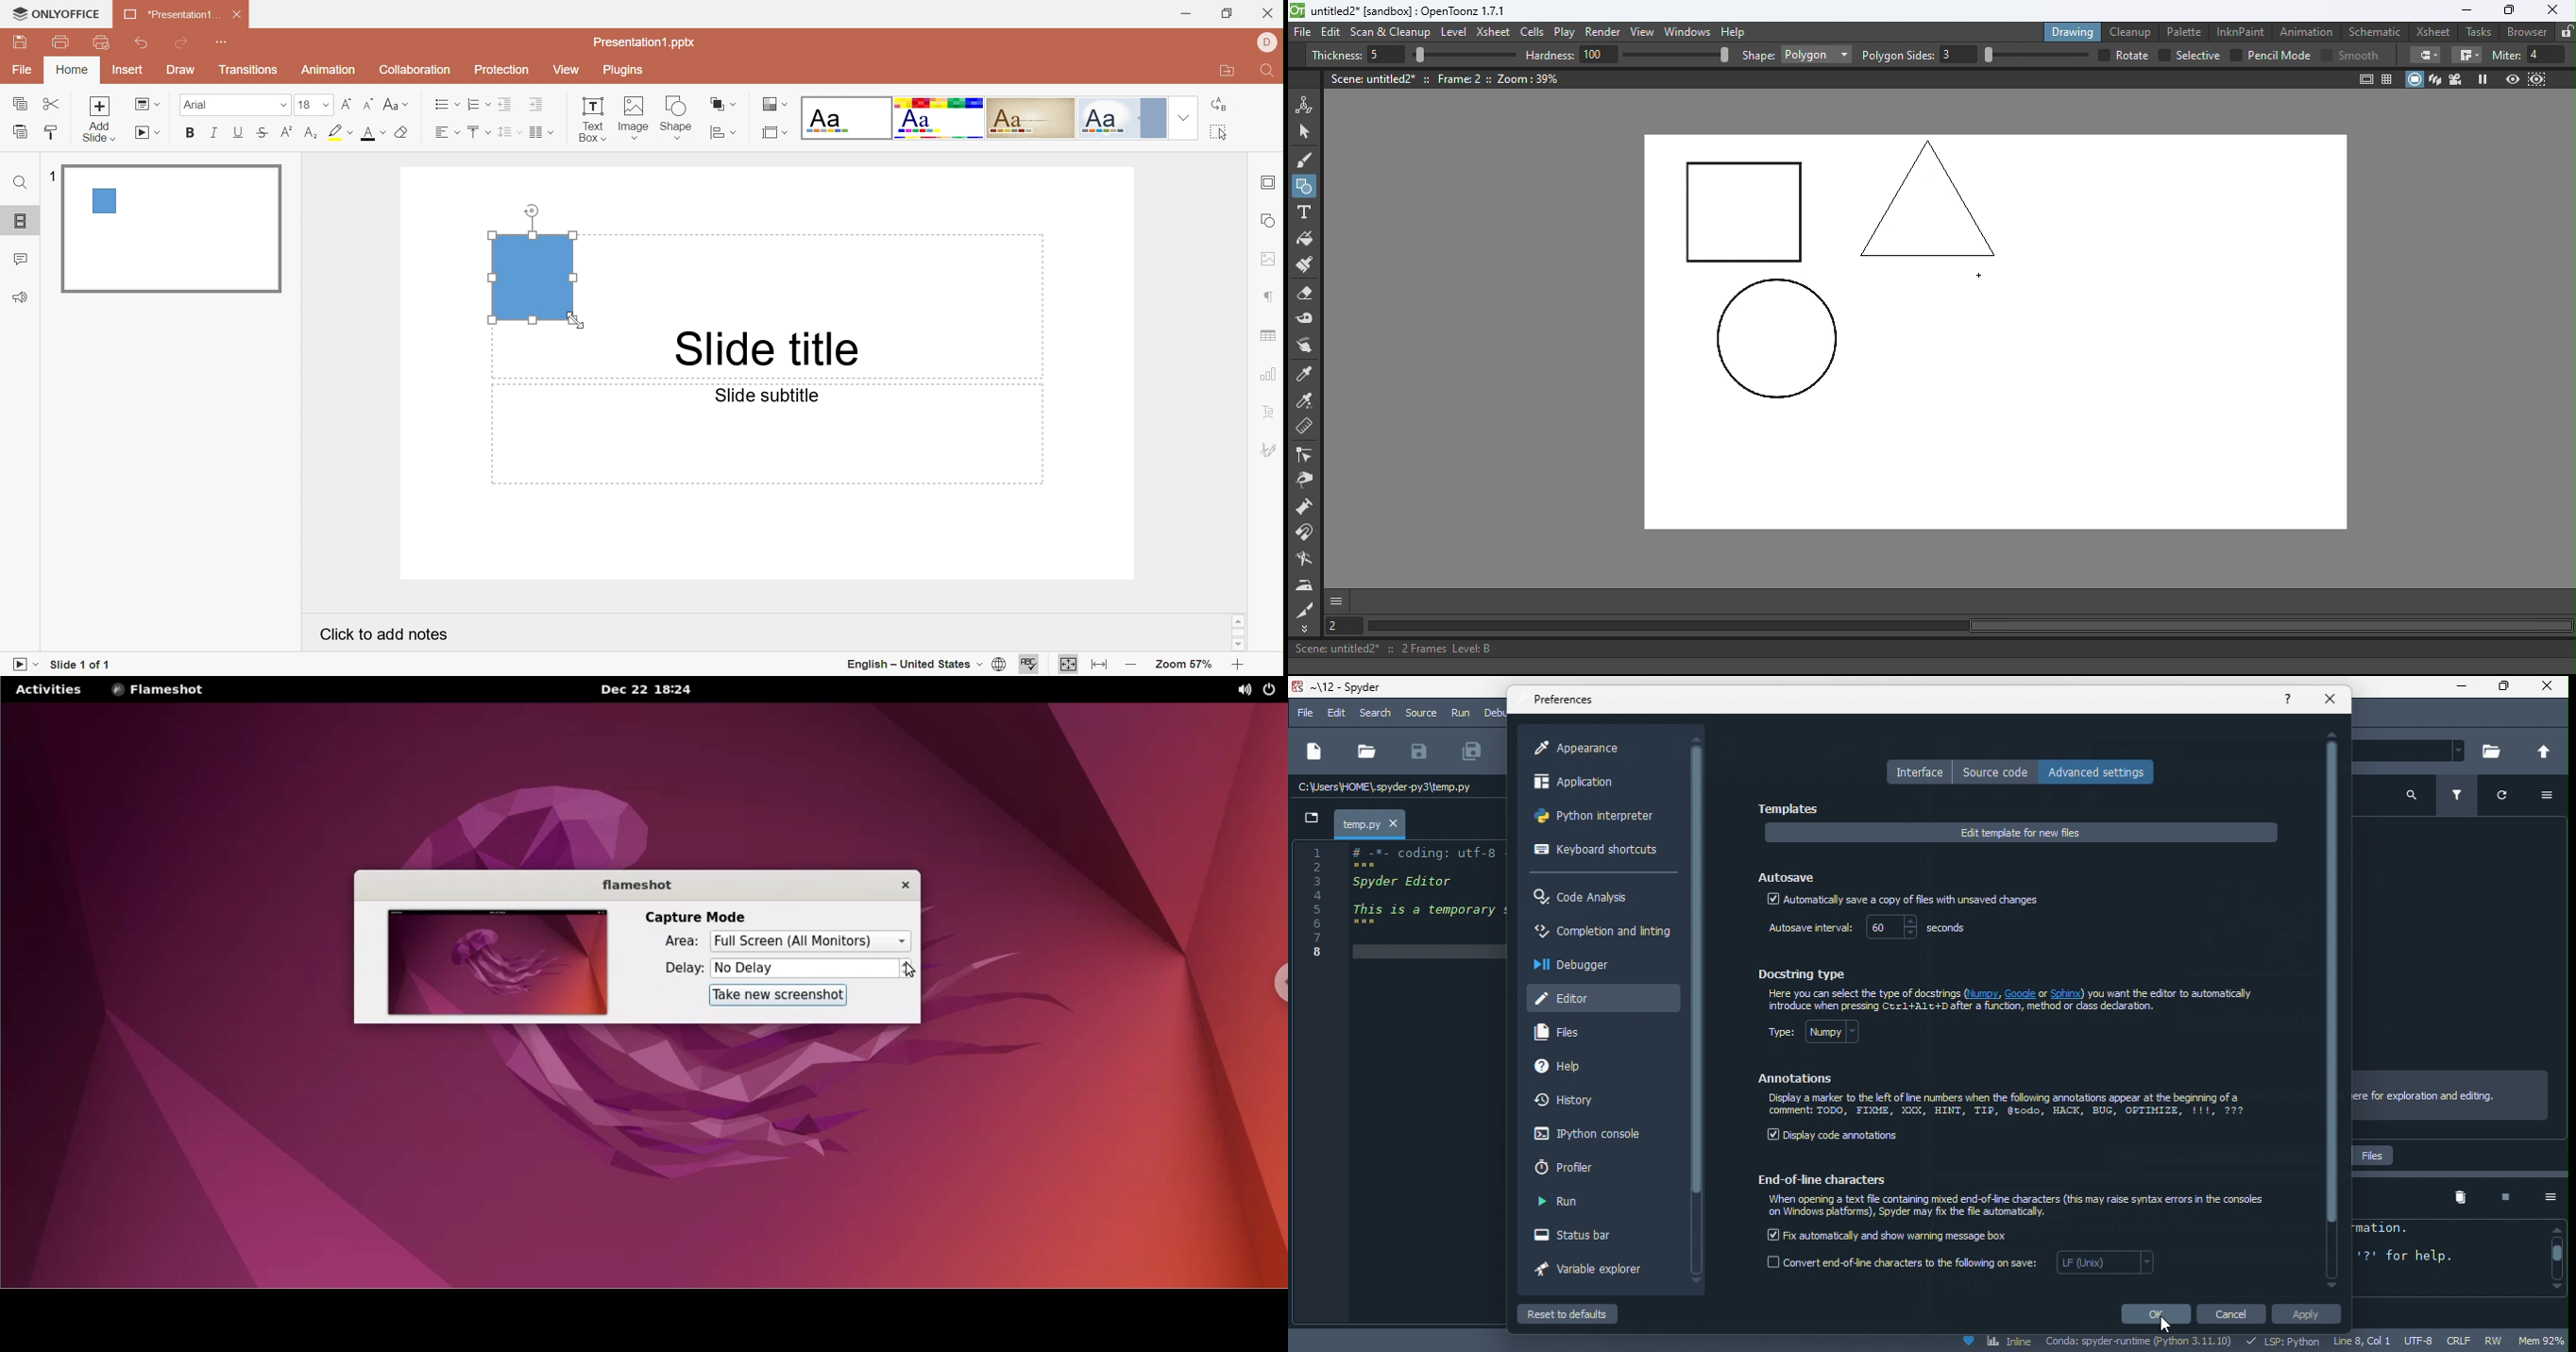  Describe the element at coordinates (622, 70) in the screenshot. I see `Plugins` at that location.